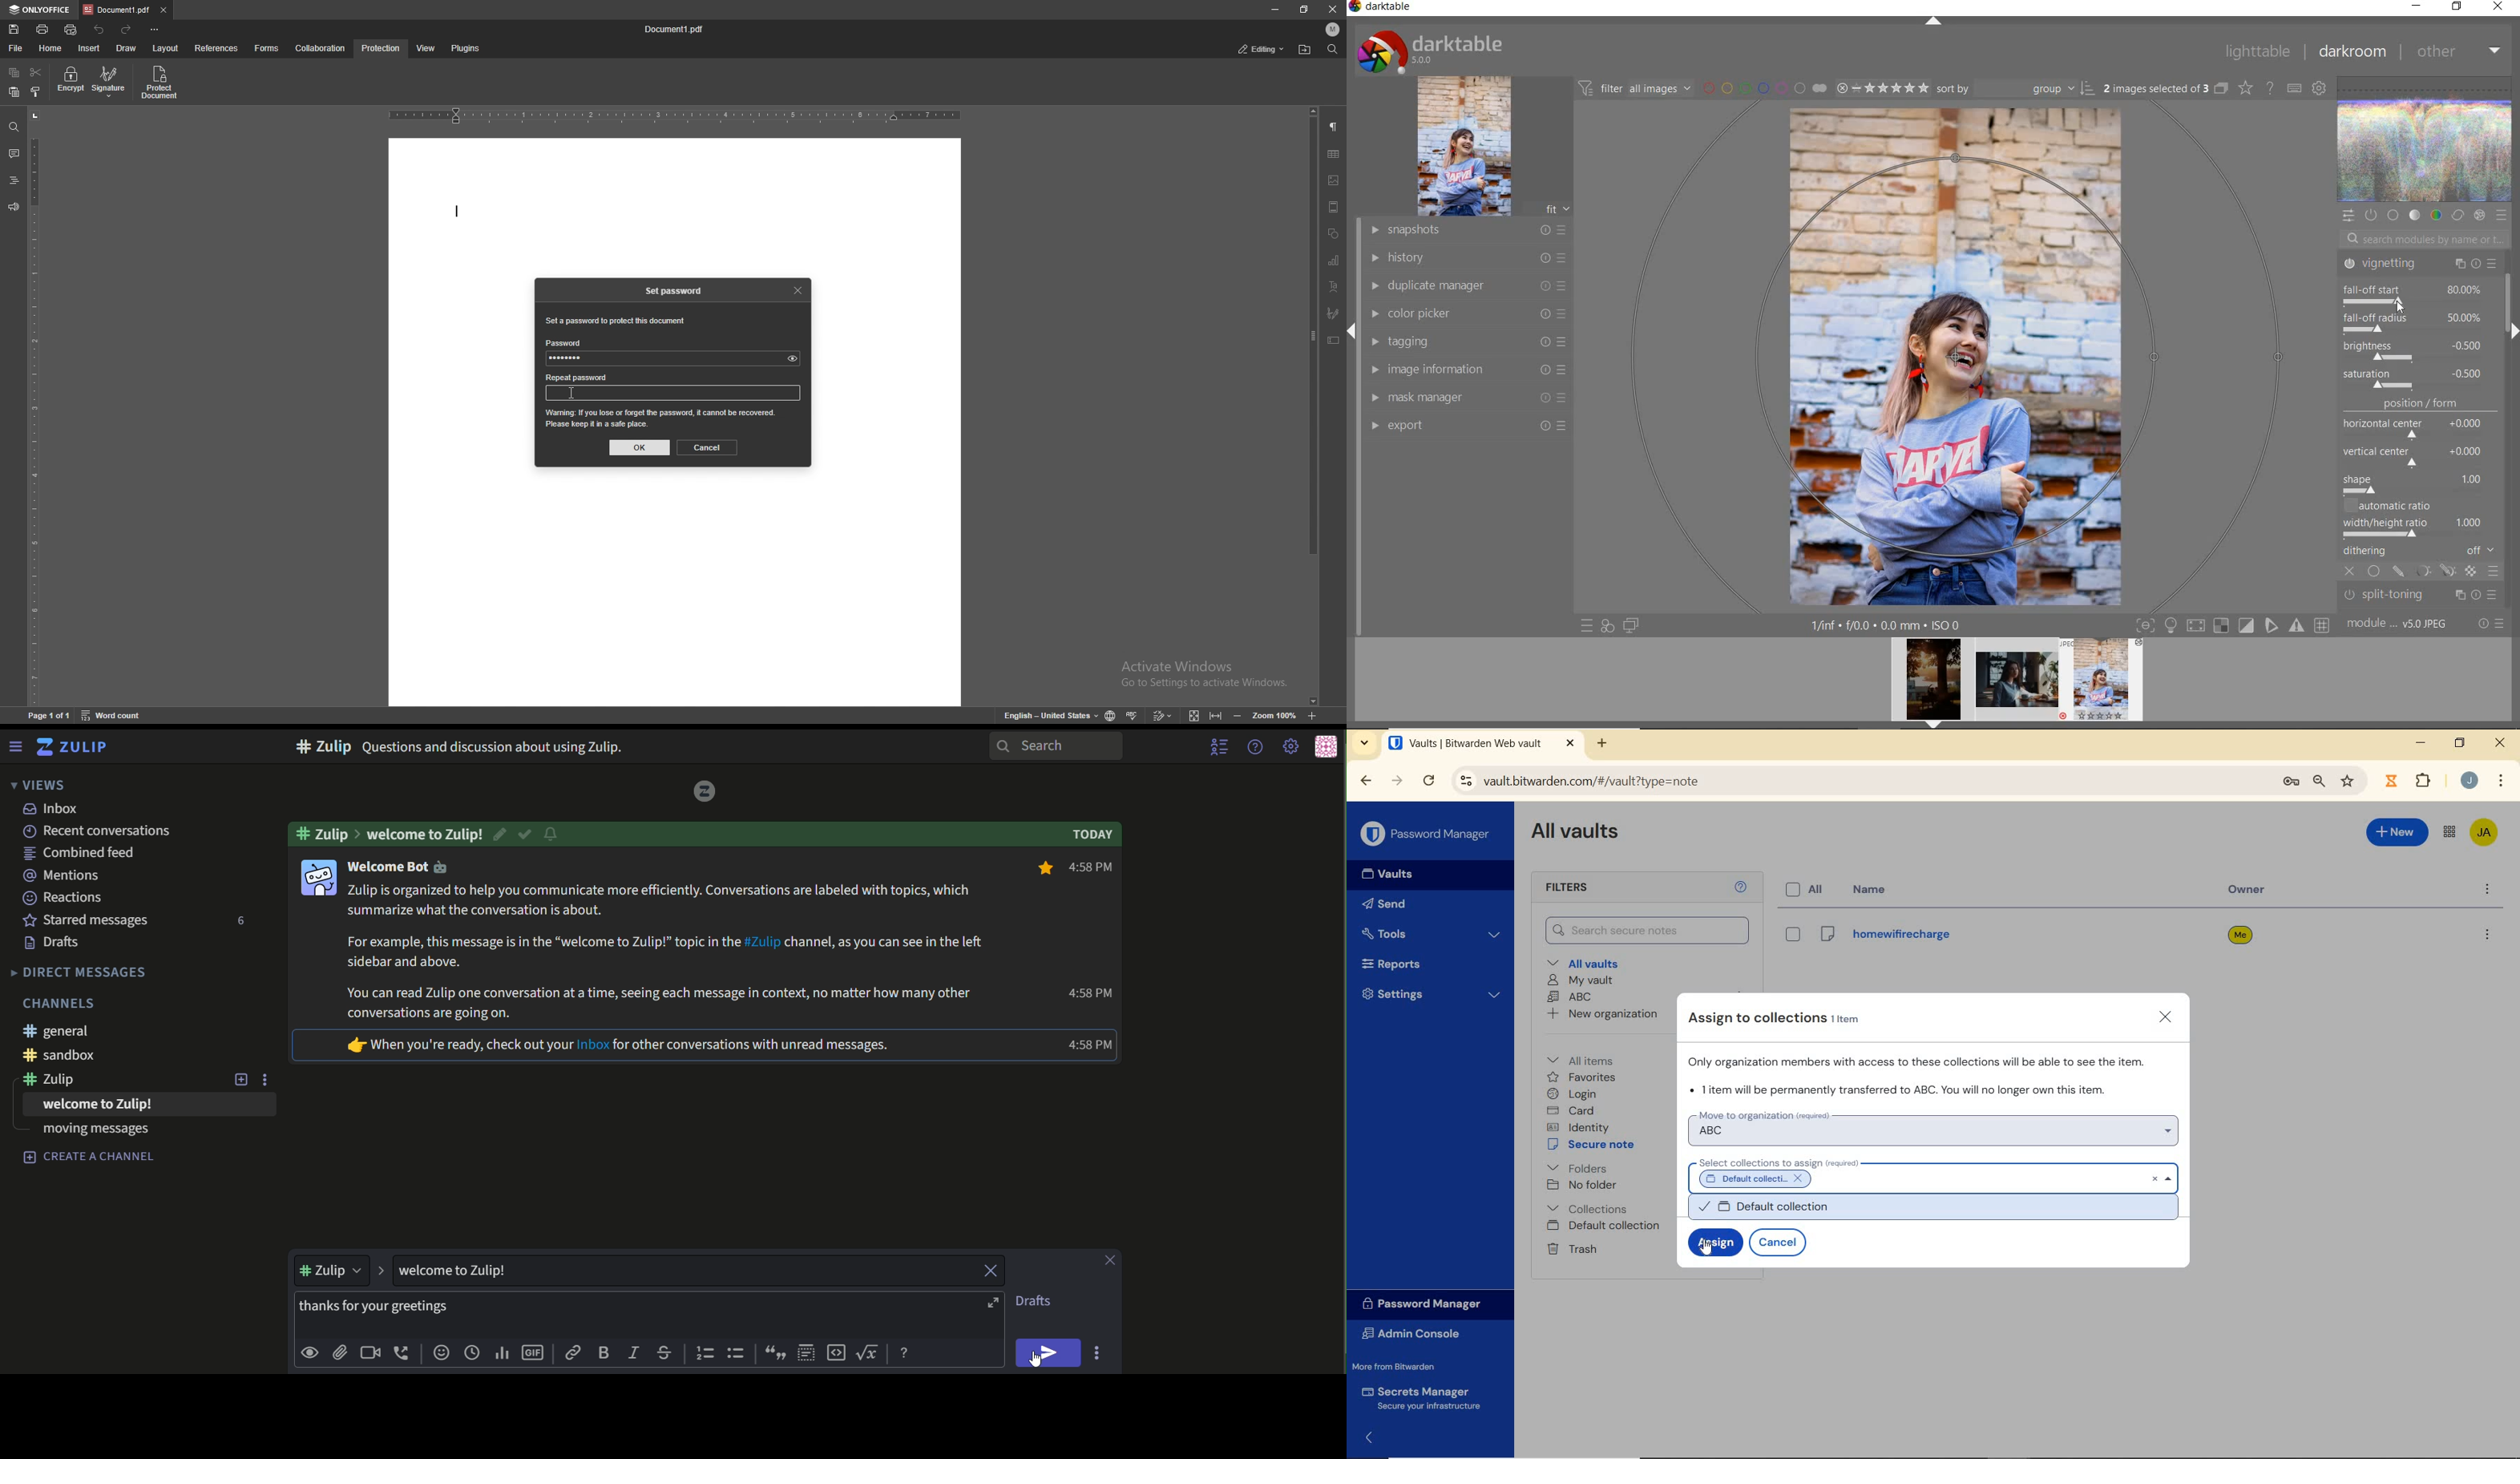 The width and height of the screenshot is (2520, 1484). Describe the element at coordinates (241, 1080) in the screenshot. I see `new` at that location.